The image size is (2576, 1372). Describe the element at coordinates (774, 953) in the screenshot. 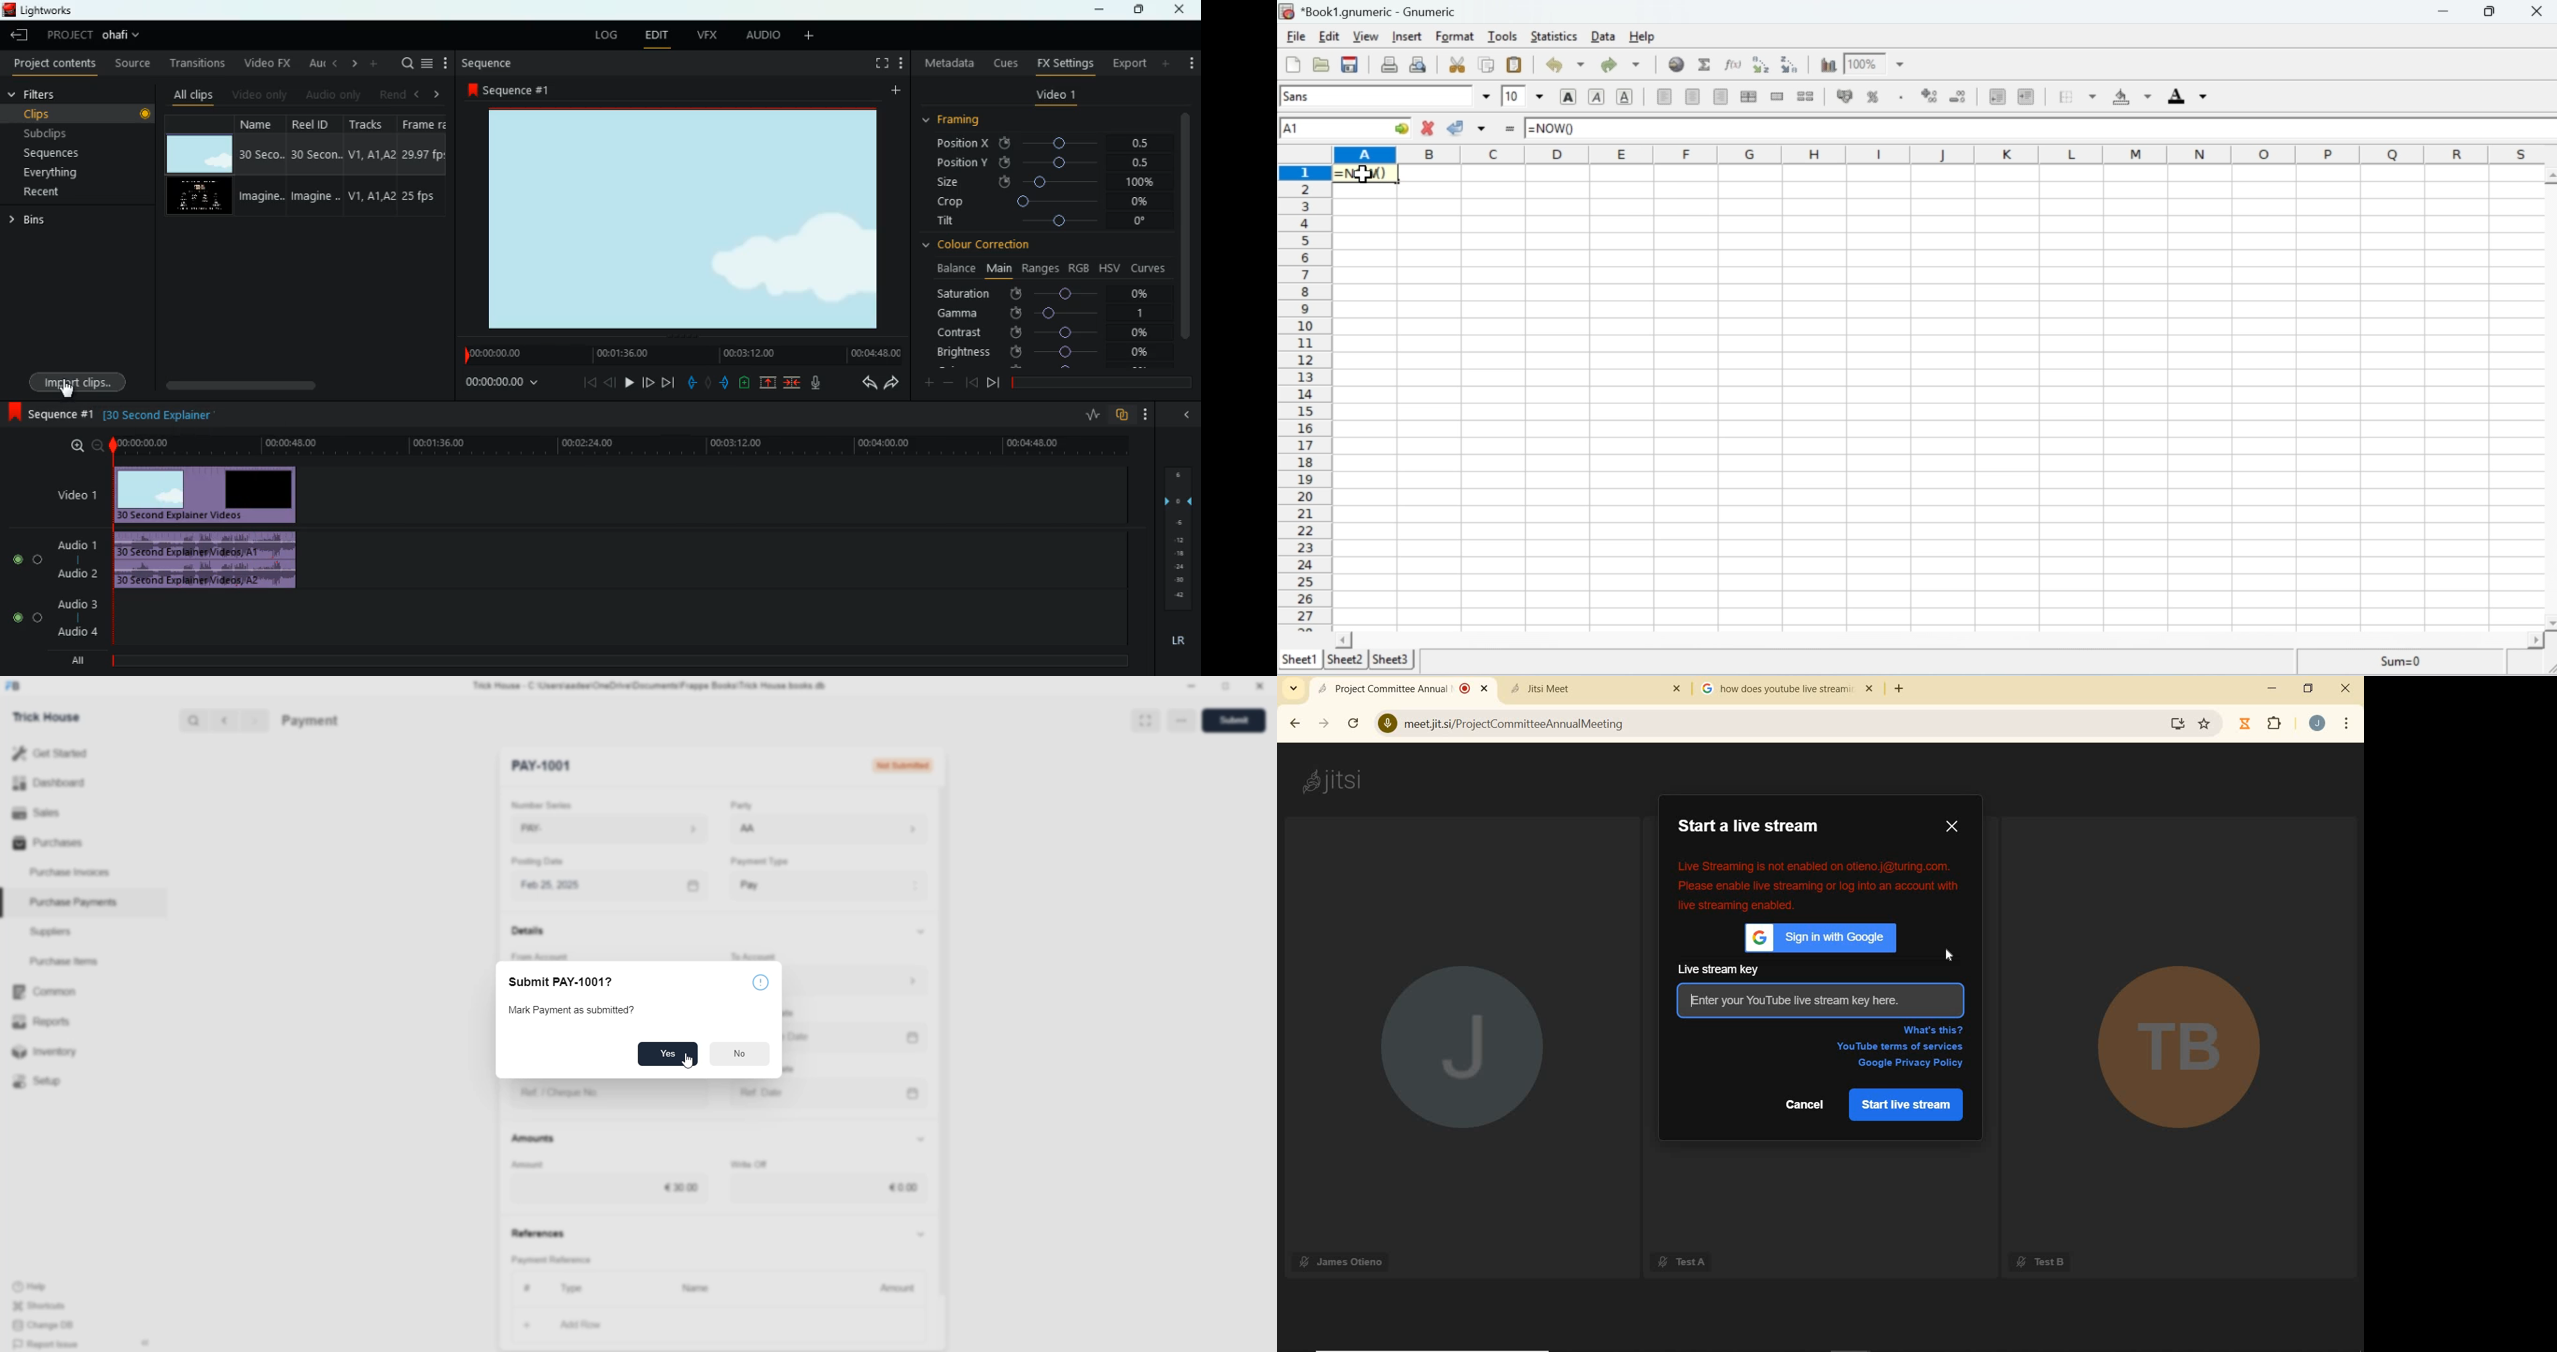

I see `to account` at that location.